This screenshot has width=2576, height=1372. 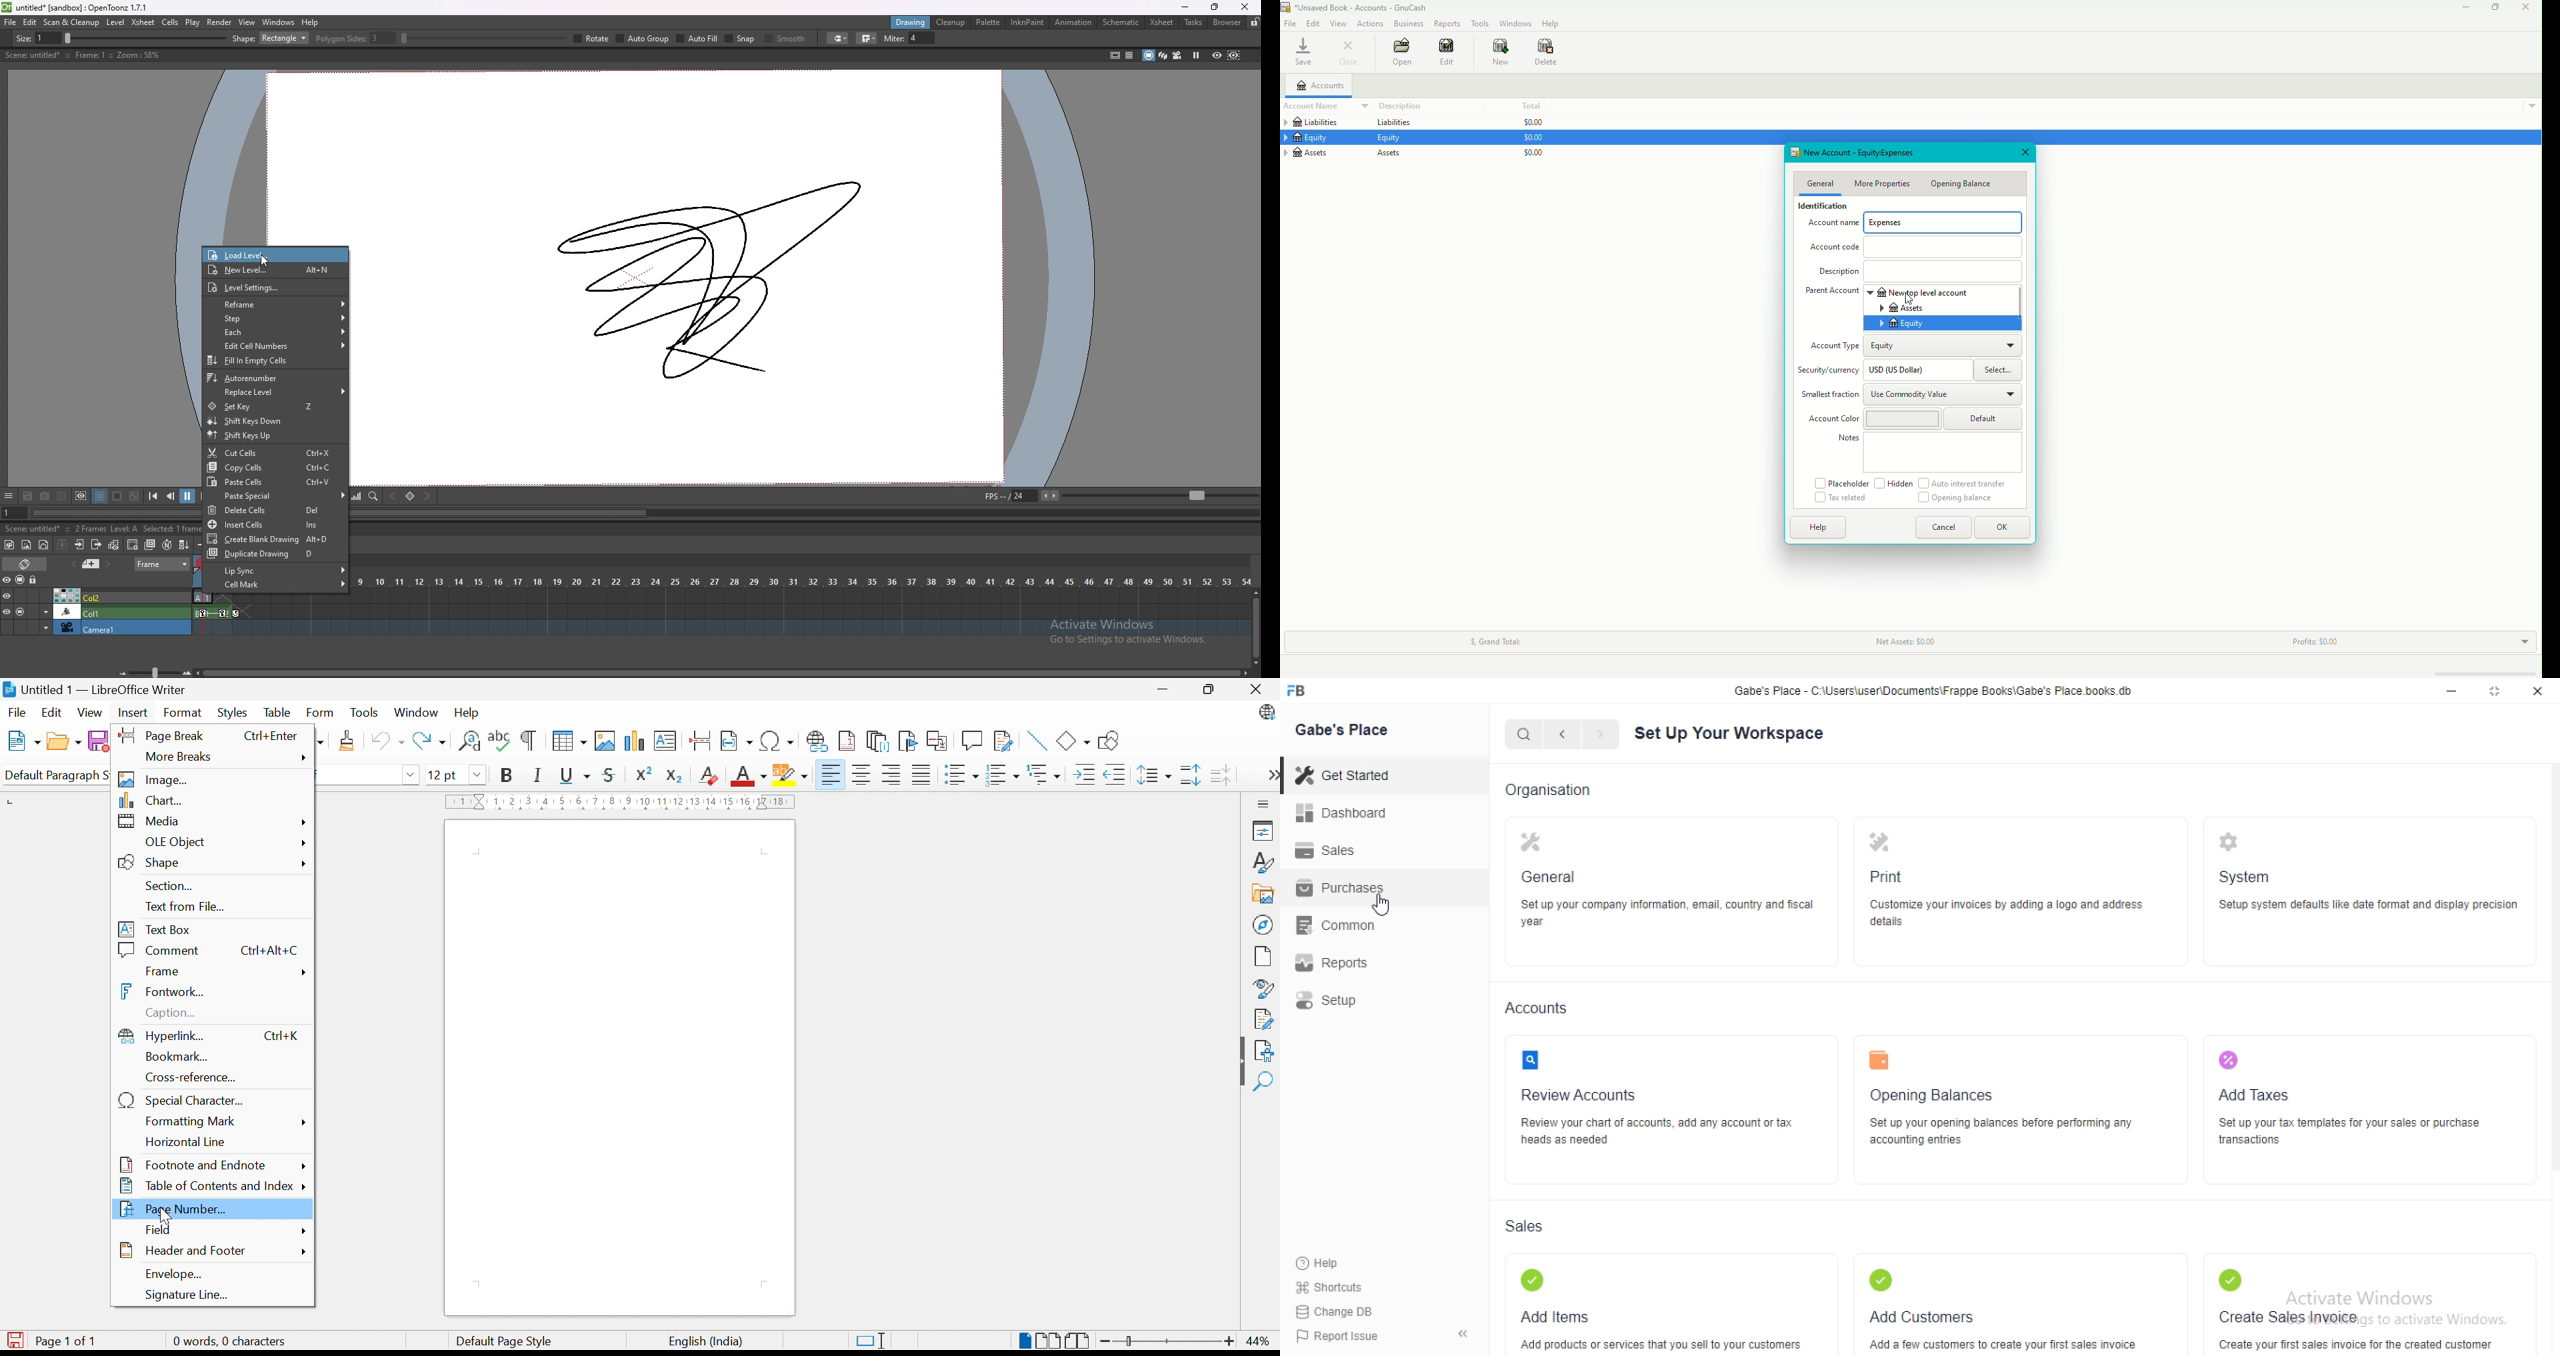 What do you see at coordinates (1582, 1096) in the screenshot?
I see `Review Accounts` at bounding box center [1582, 1096].